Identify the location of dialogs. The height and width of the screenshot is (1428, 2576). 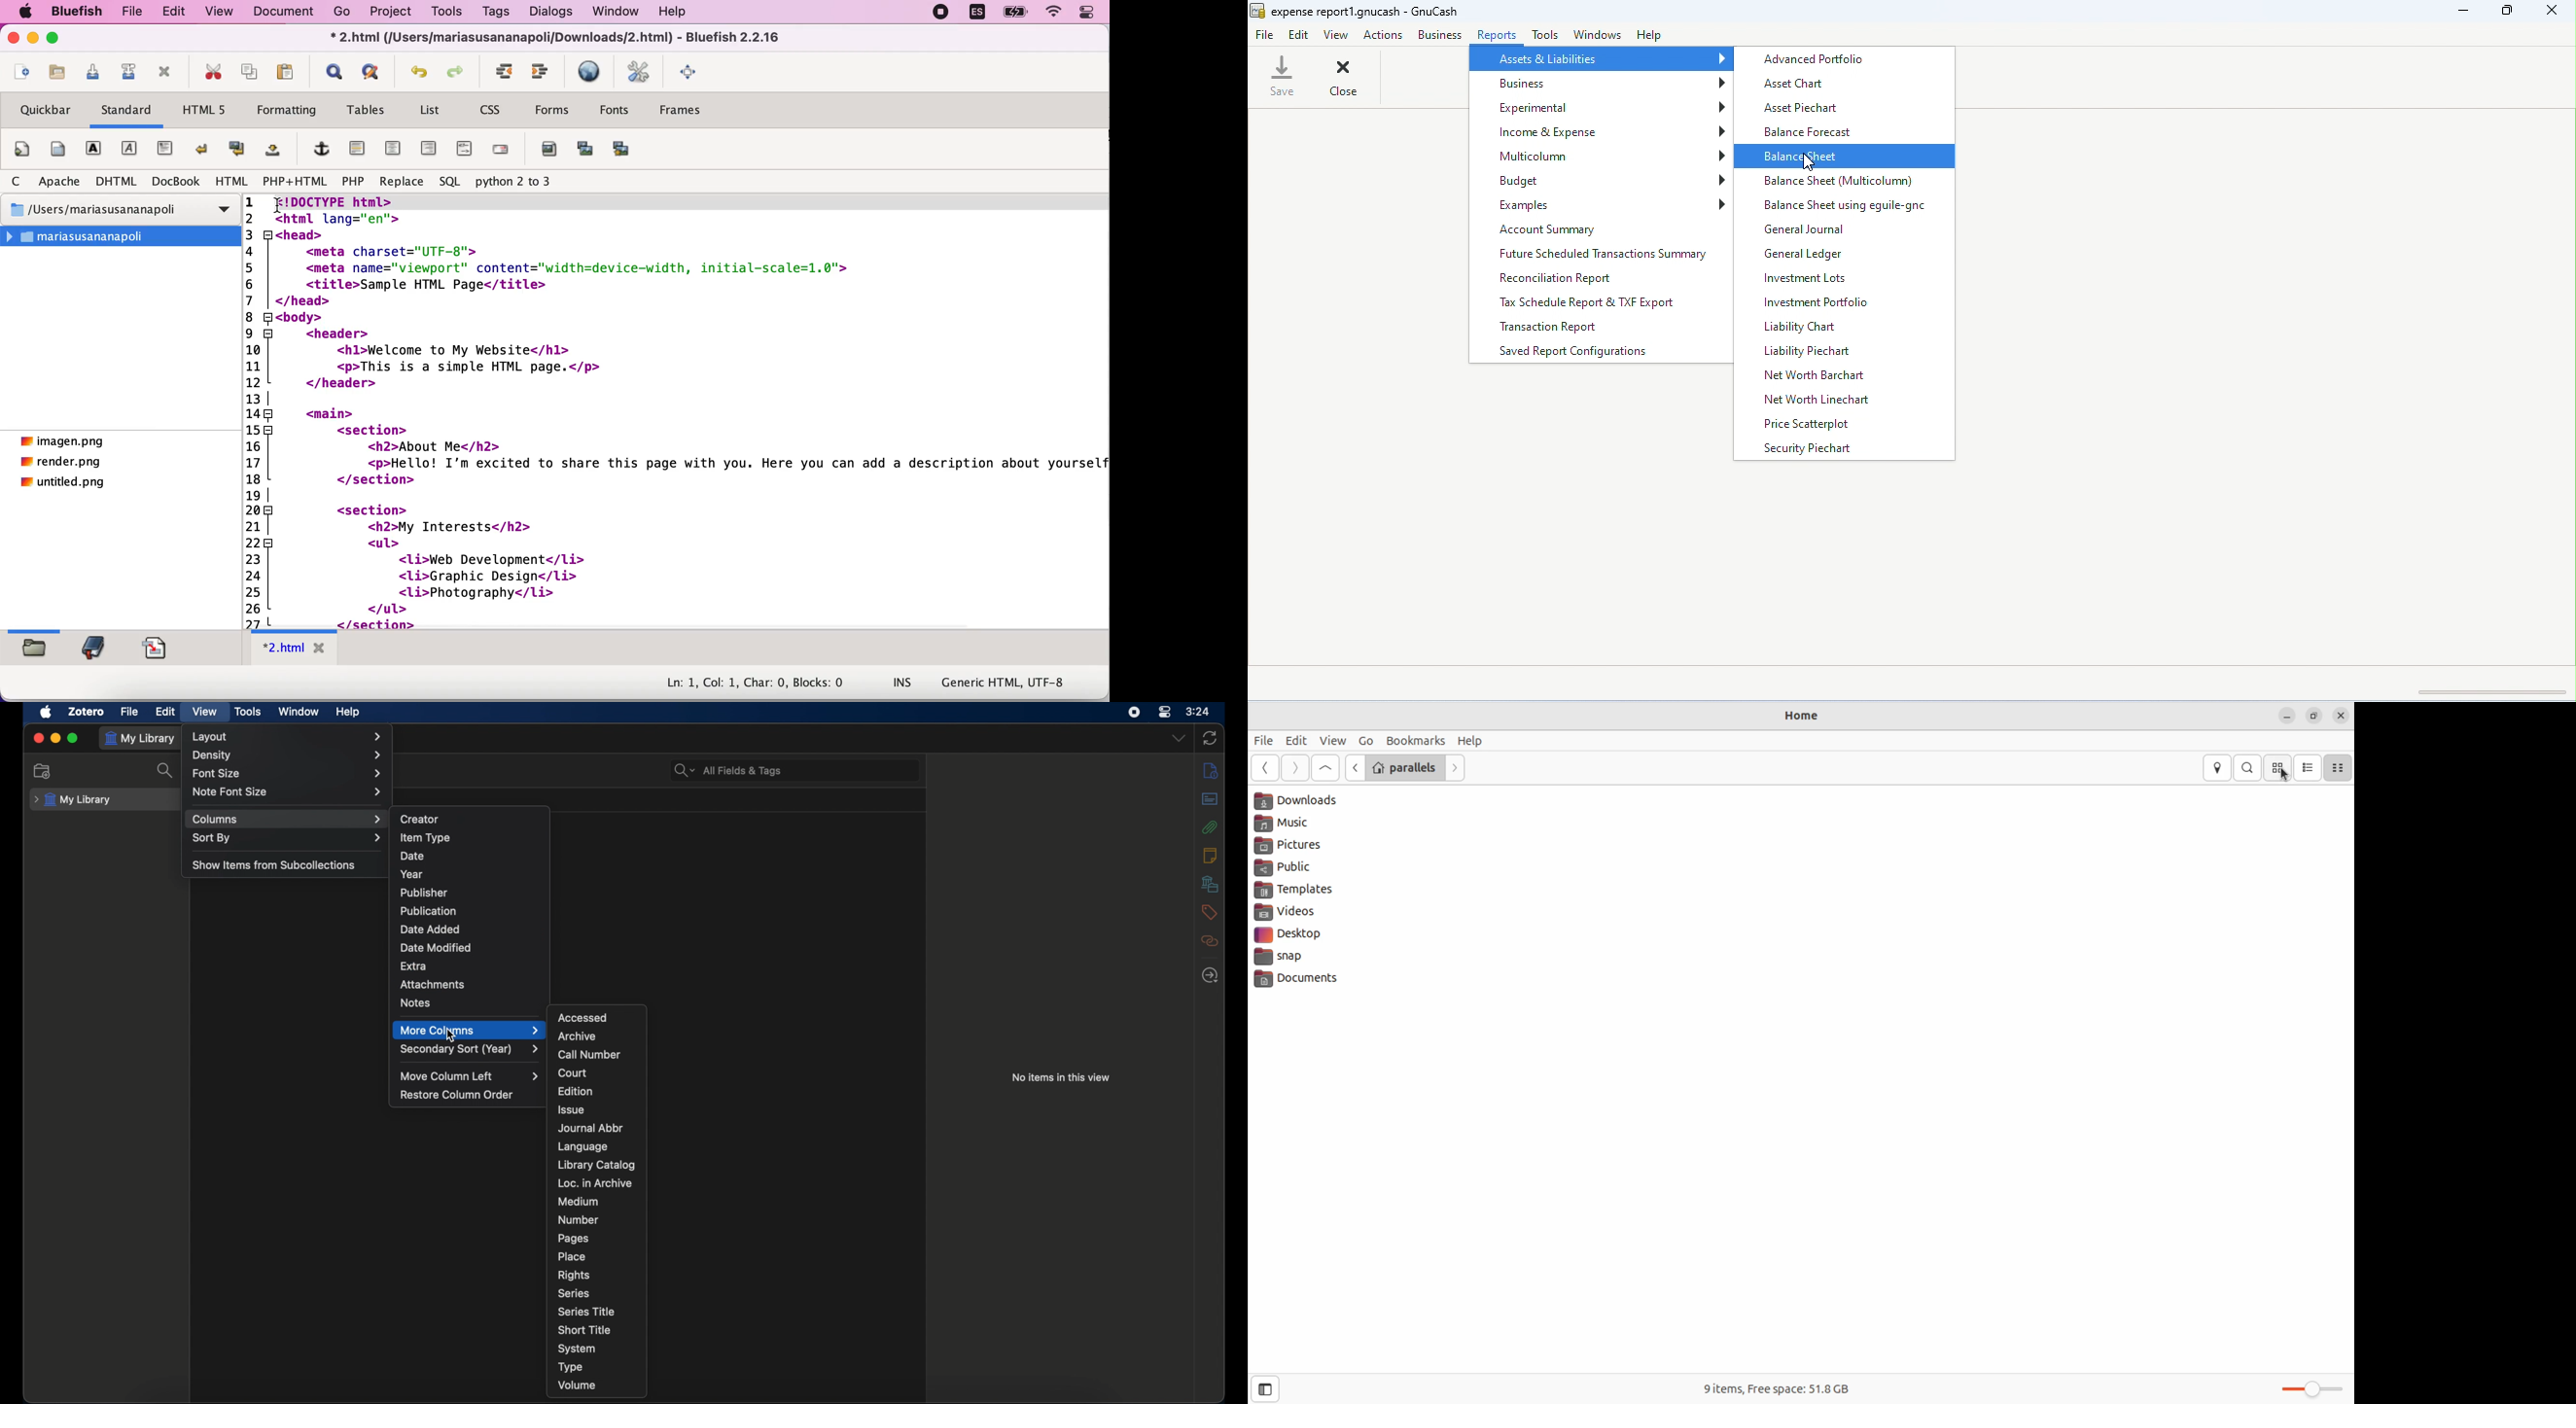
(552, 11).